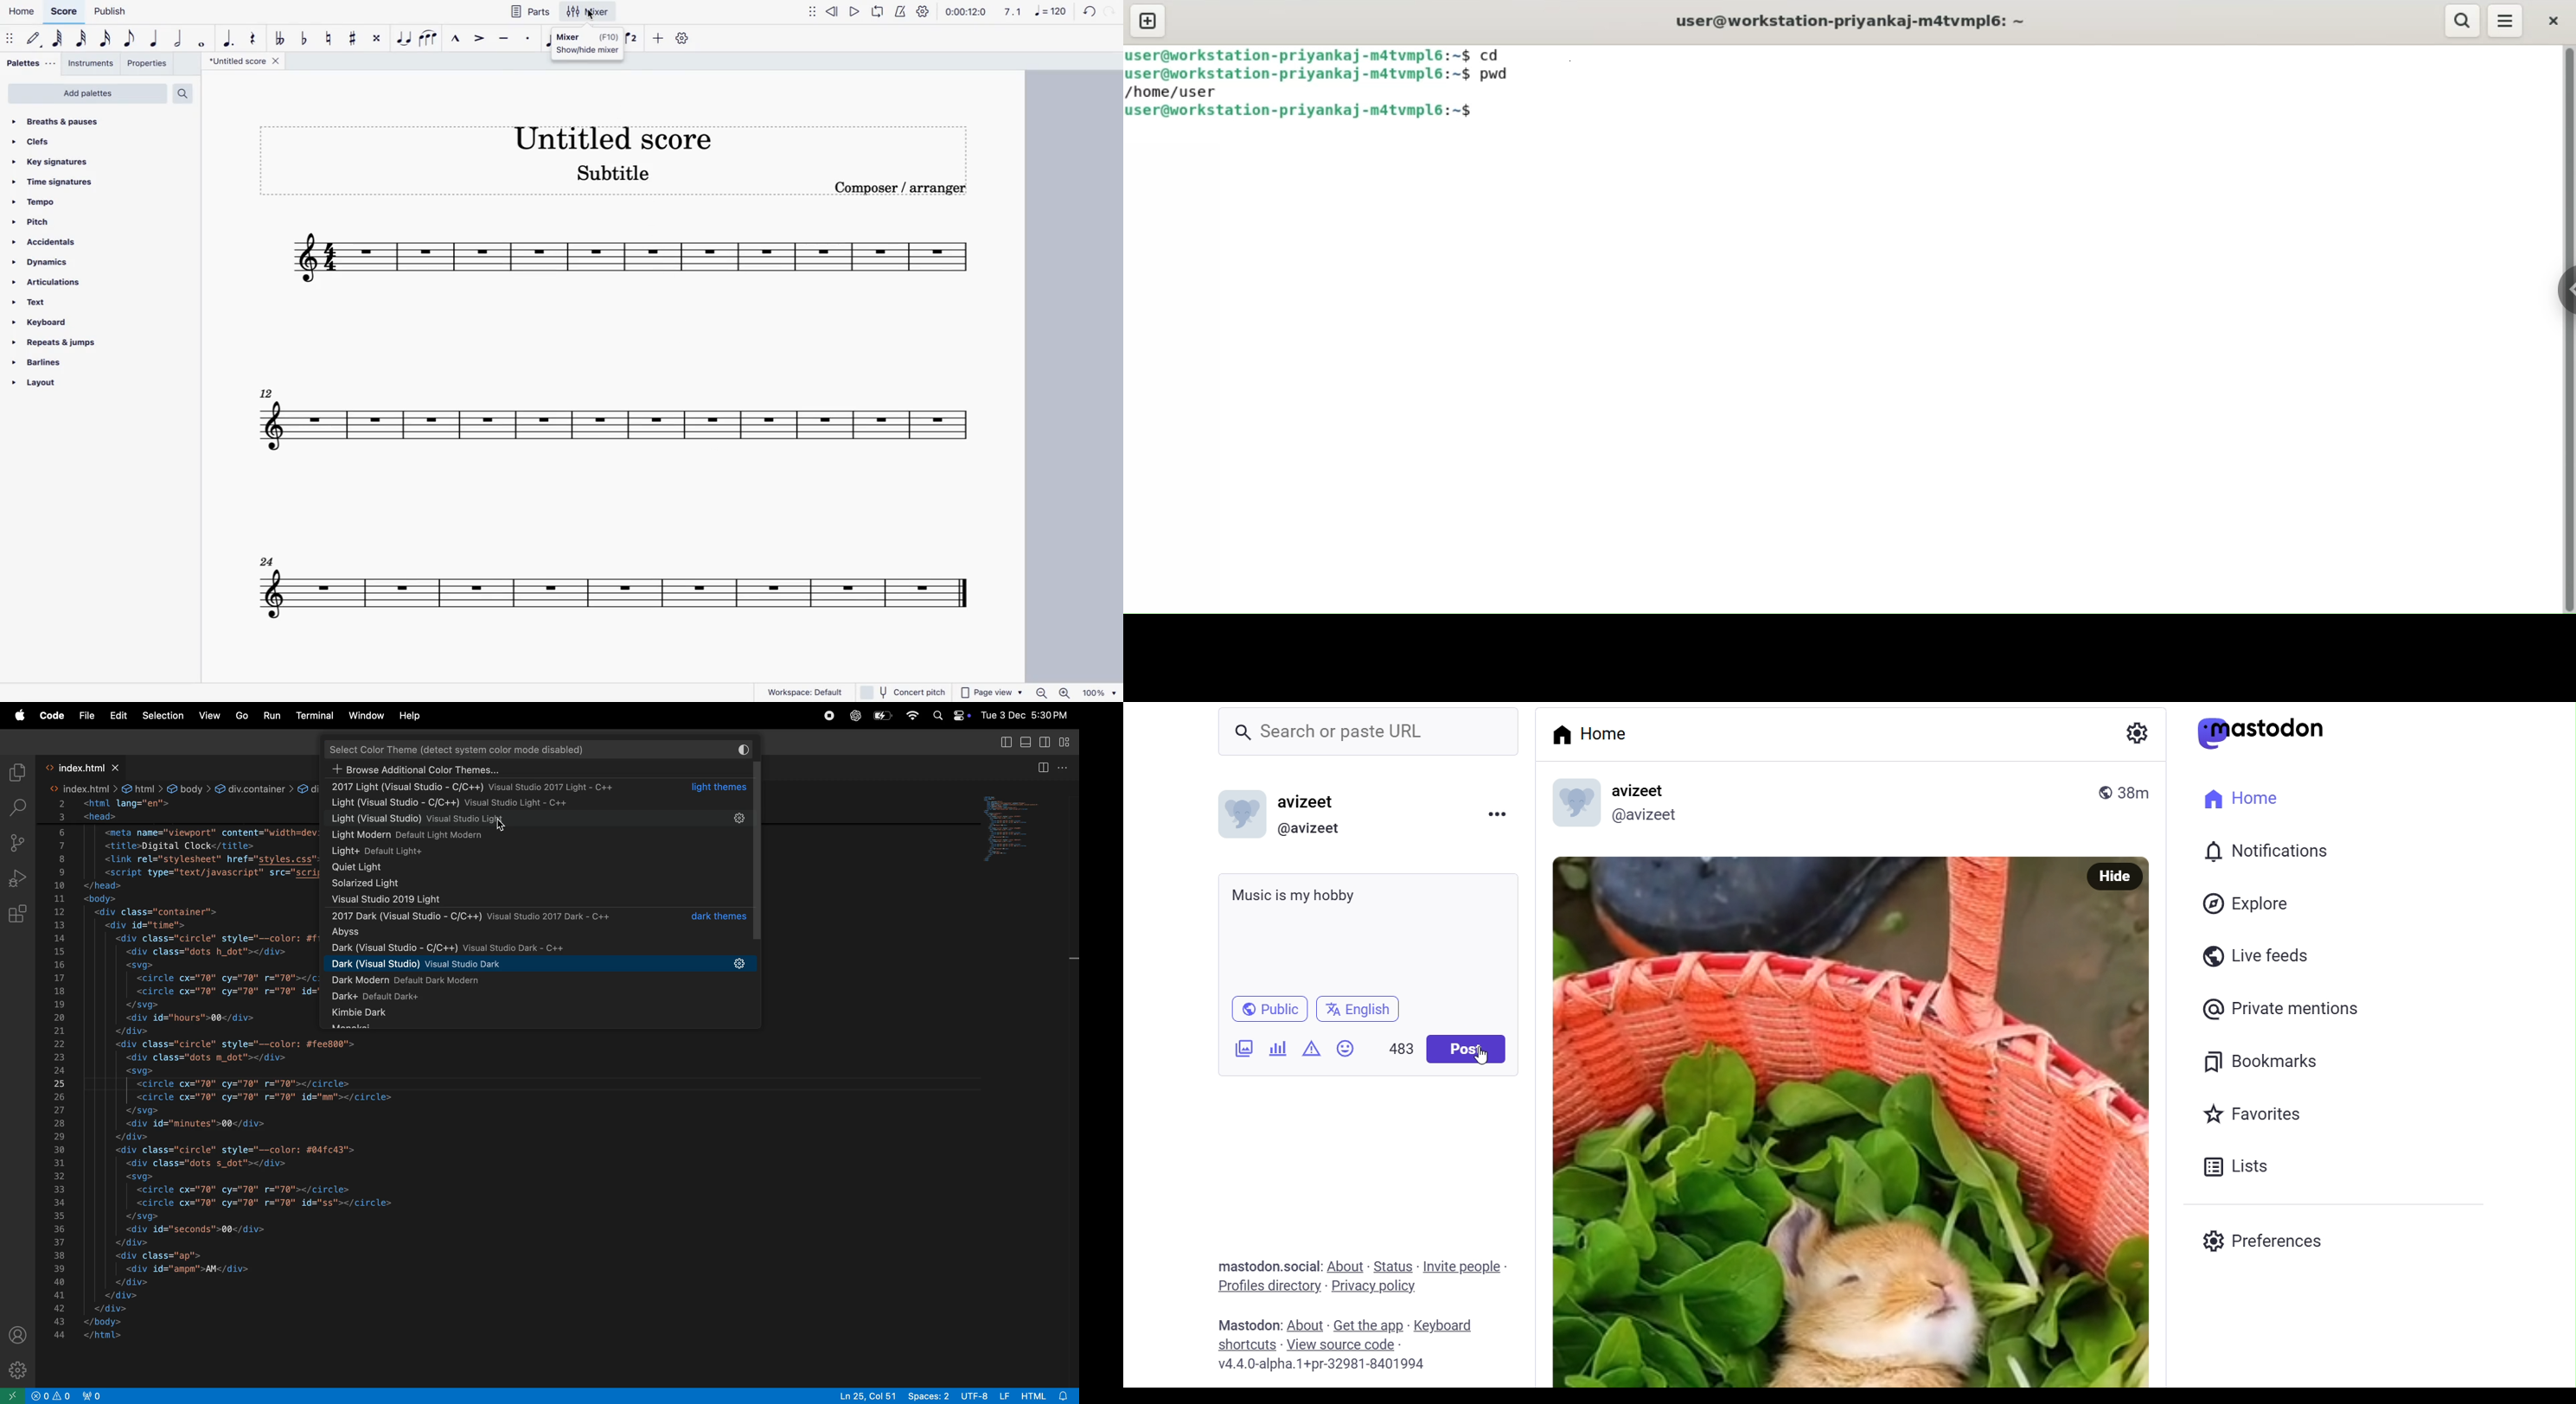 This screenshot has height=1428, width=2576. I want to click on loop playback, so click(879, 13).